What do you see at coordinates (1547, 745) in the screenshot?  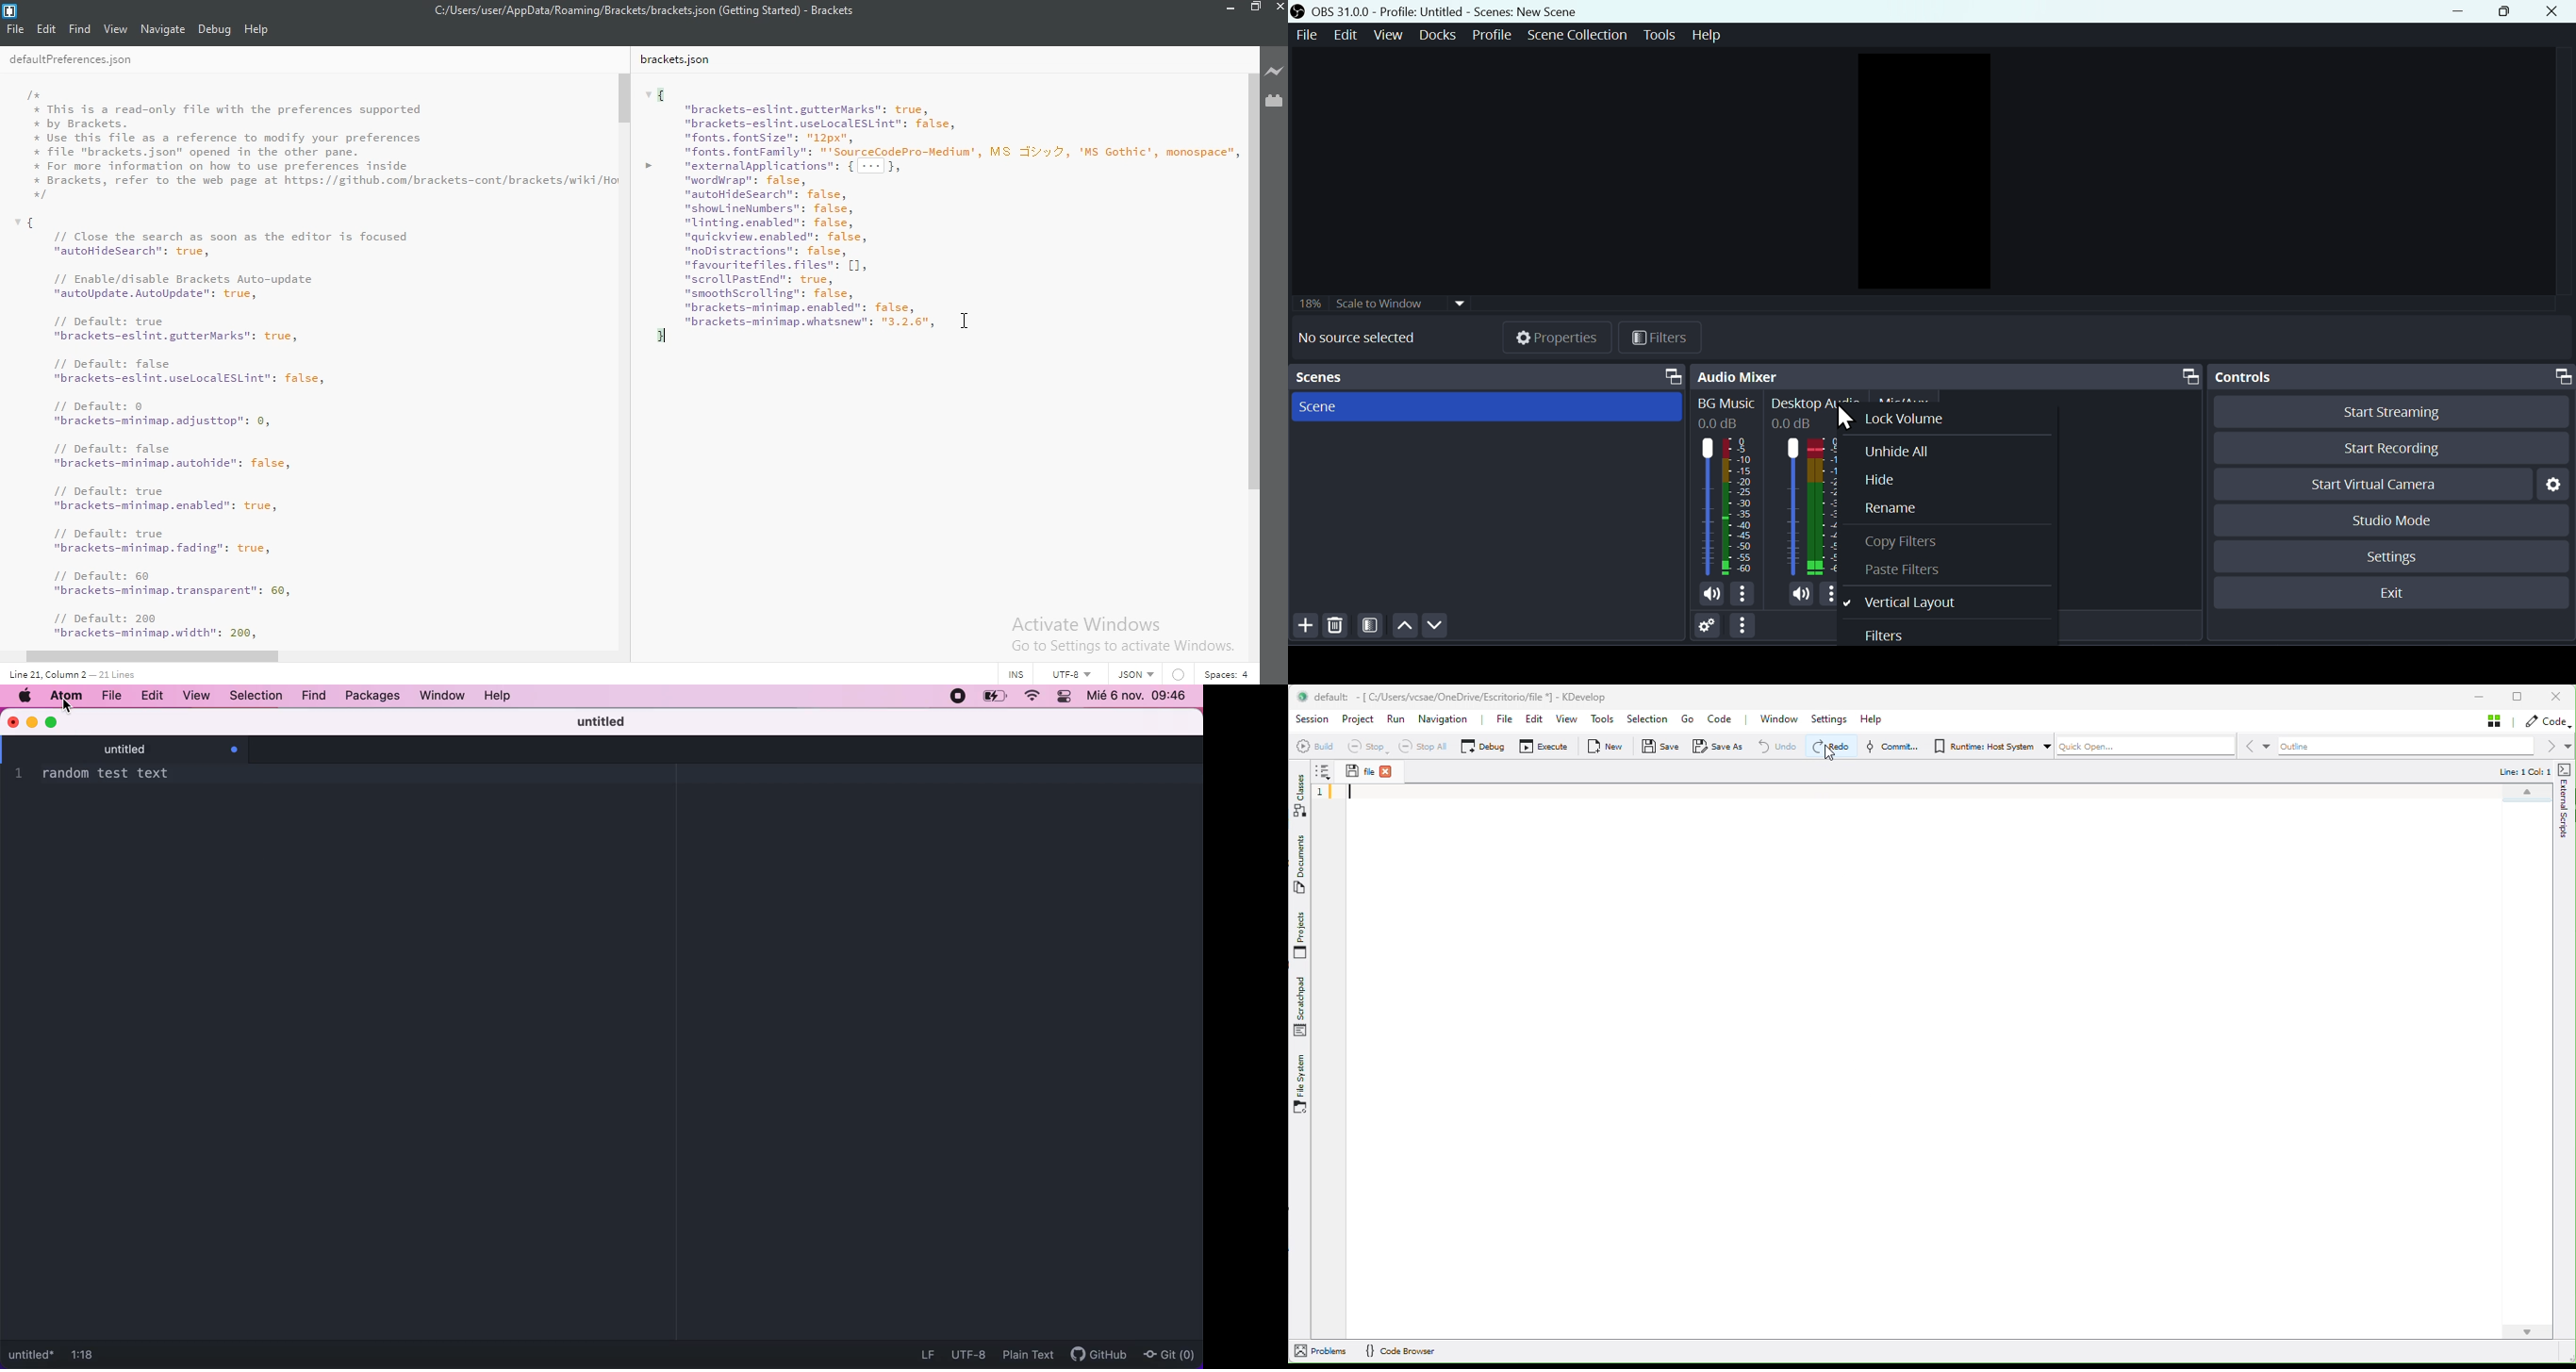 I see `Execute` at bounding box center [1547, 745].